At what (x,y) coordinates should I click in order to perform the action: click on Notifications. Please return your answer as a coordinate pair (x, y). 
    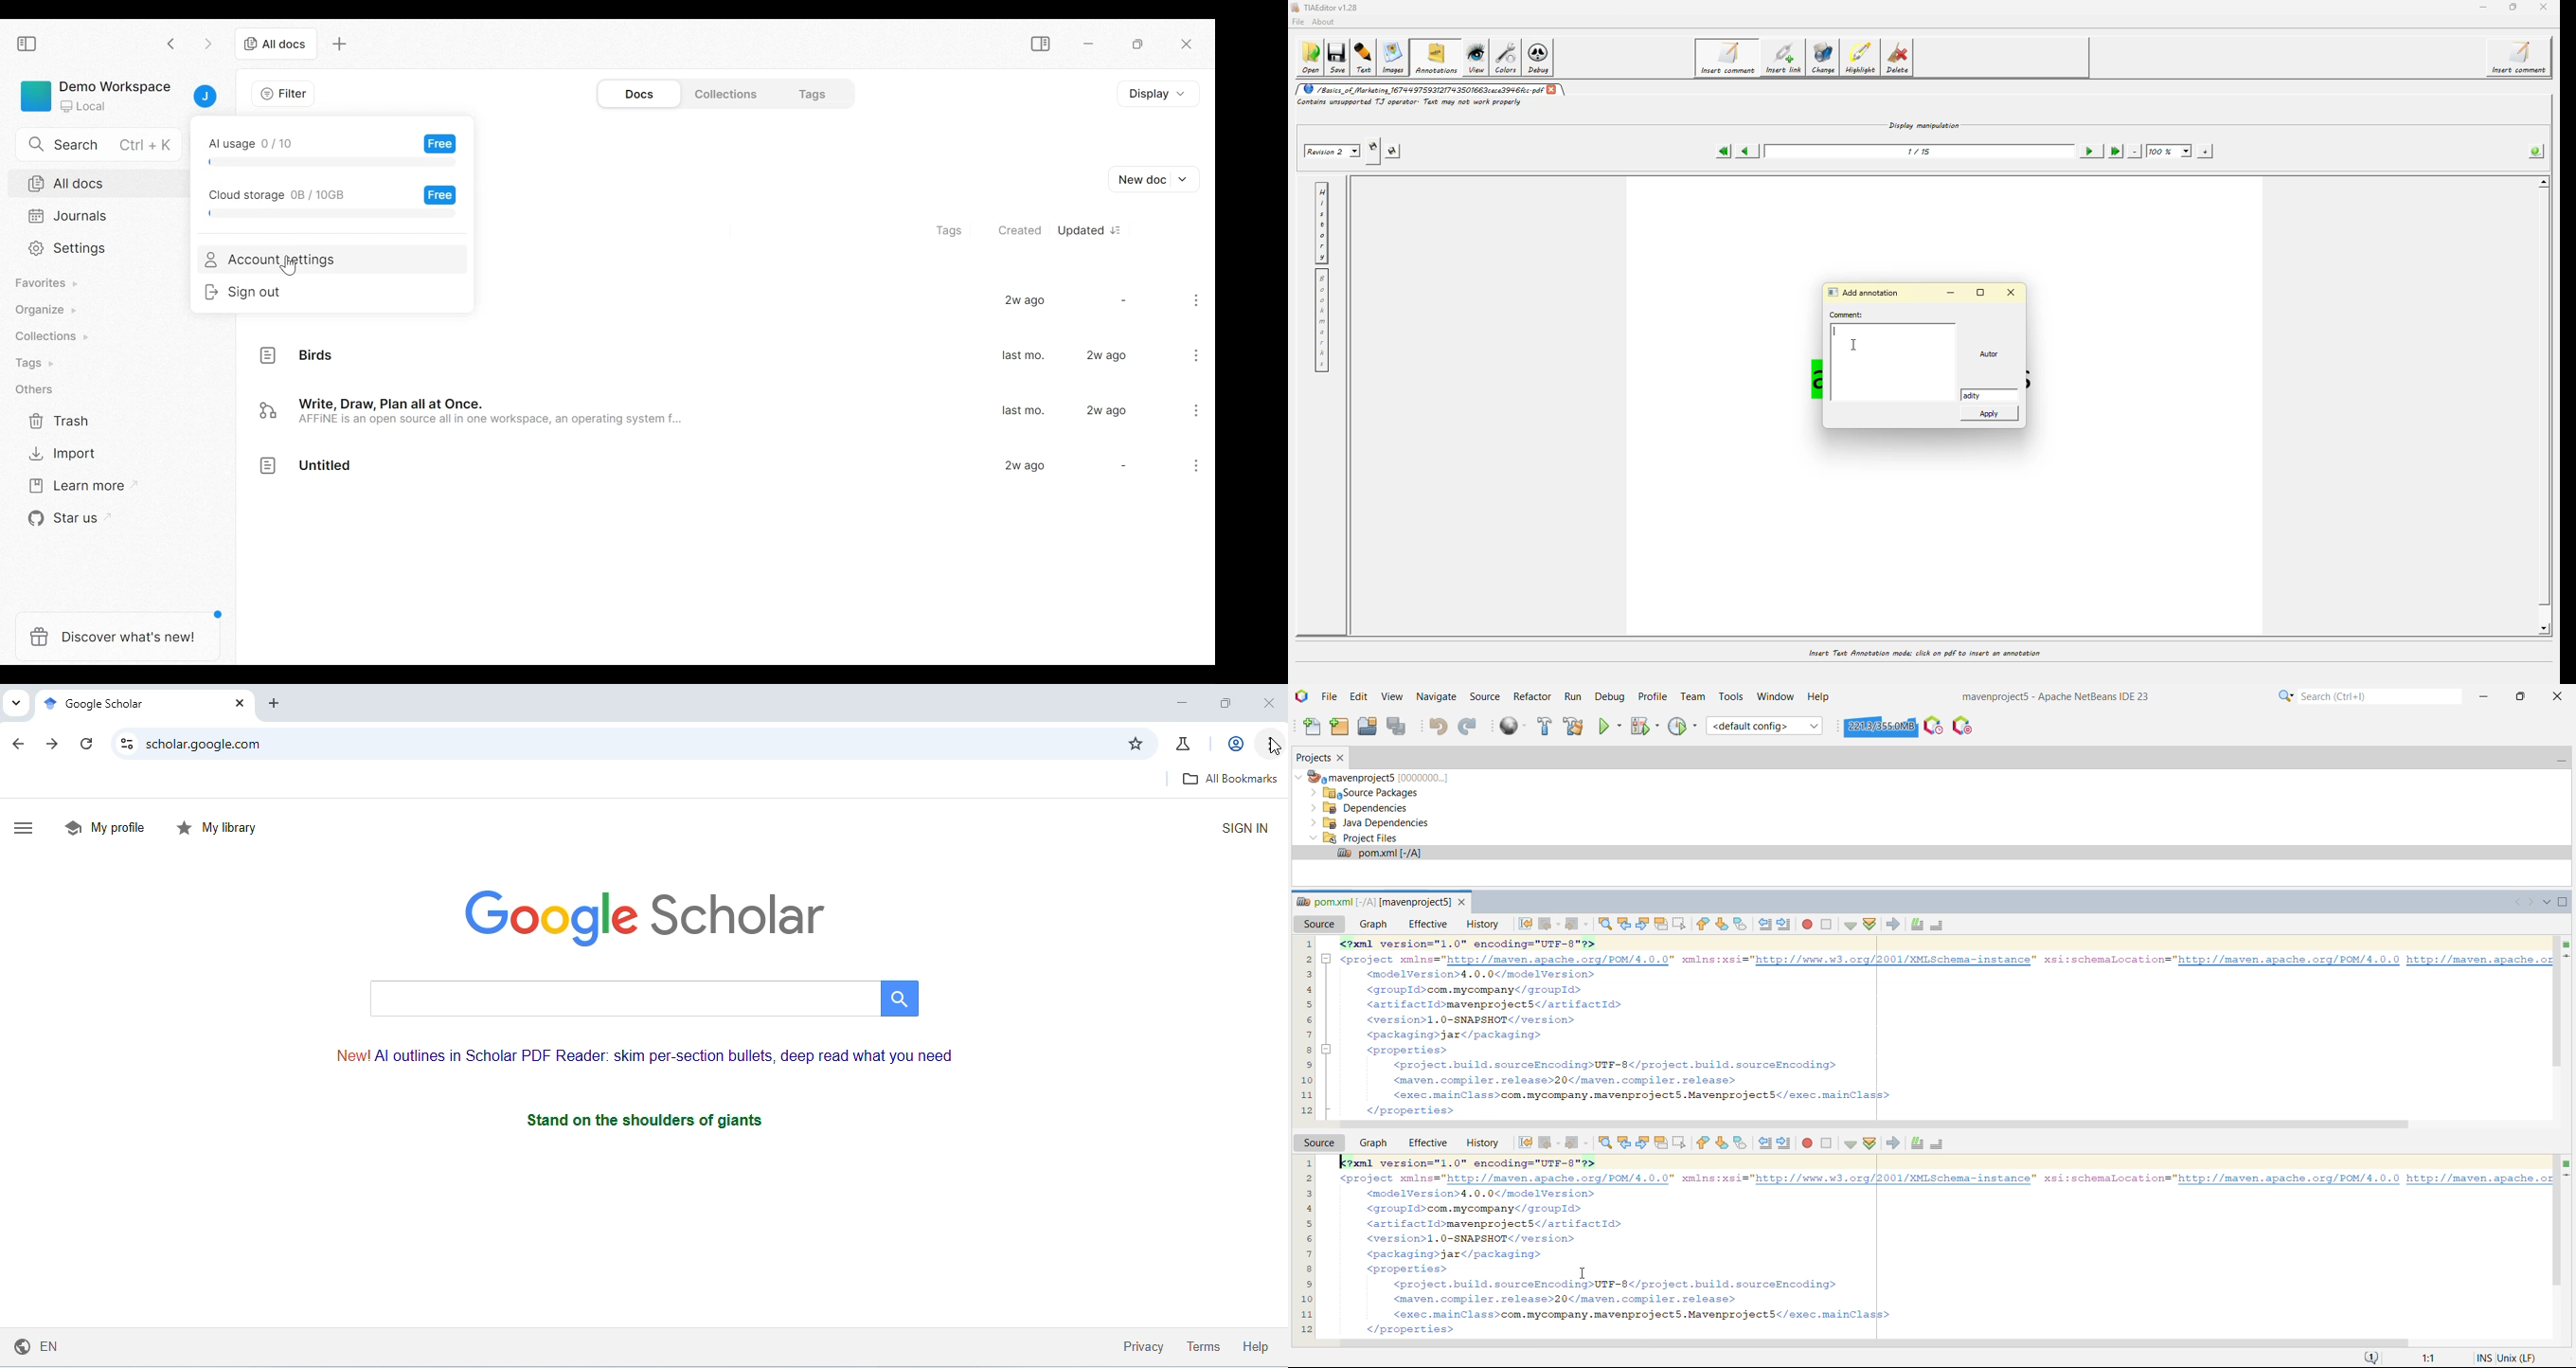
    Looking at the image, I should click on (2372, 1357).